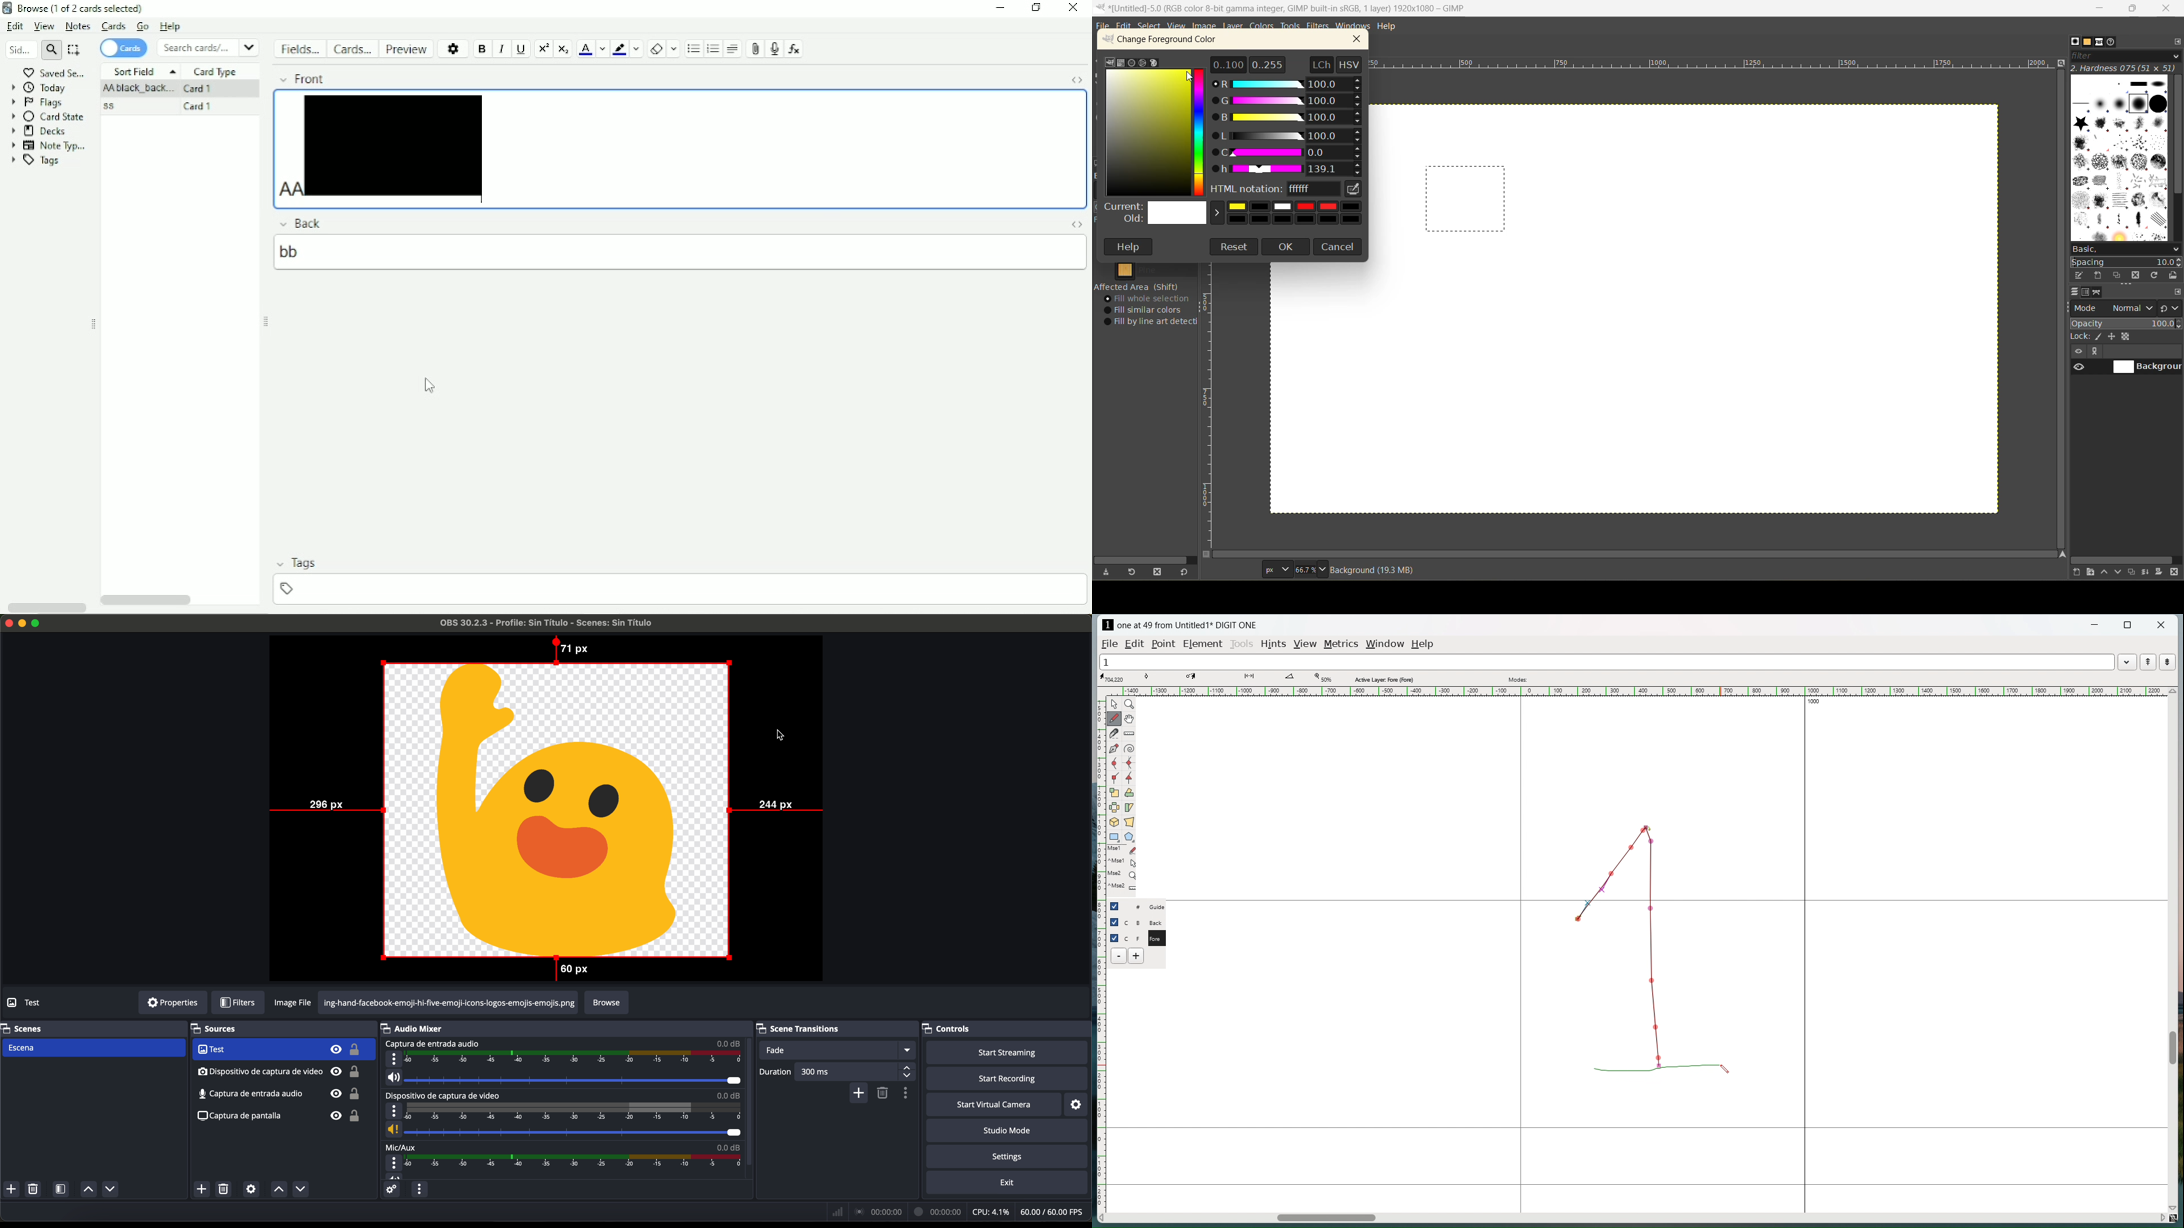 The image size is (2184, 1232). Describe the element at coordinates (619, 49) in the screenshot. I see `Text Highlight color` at that location.